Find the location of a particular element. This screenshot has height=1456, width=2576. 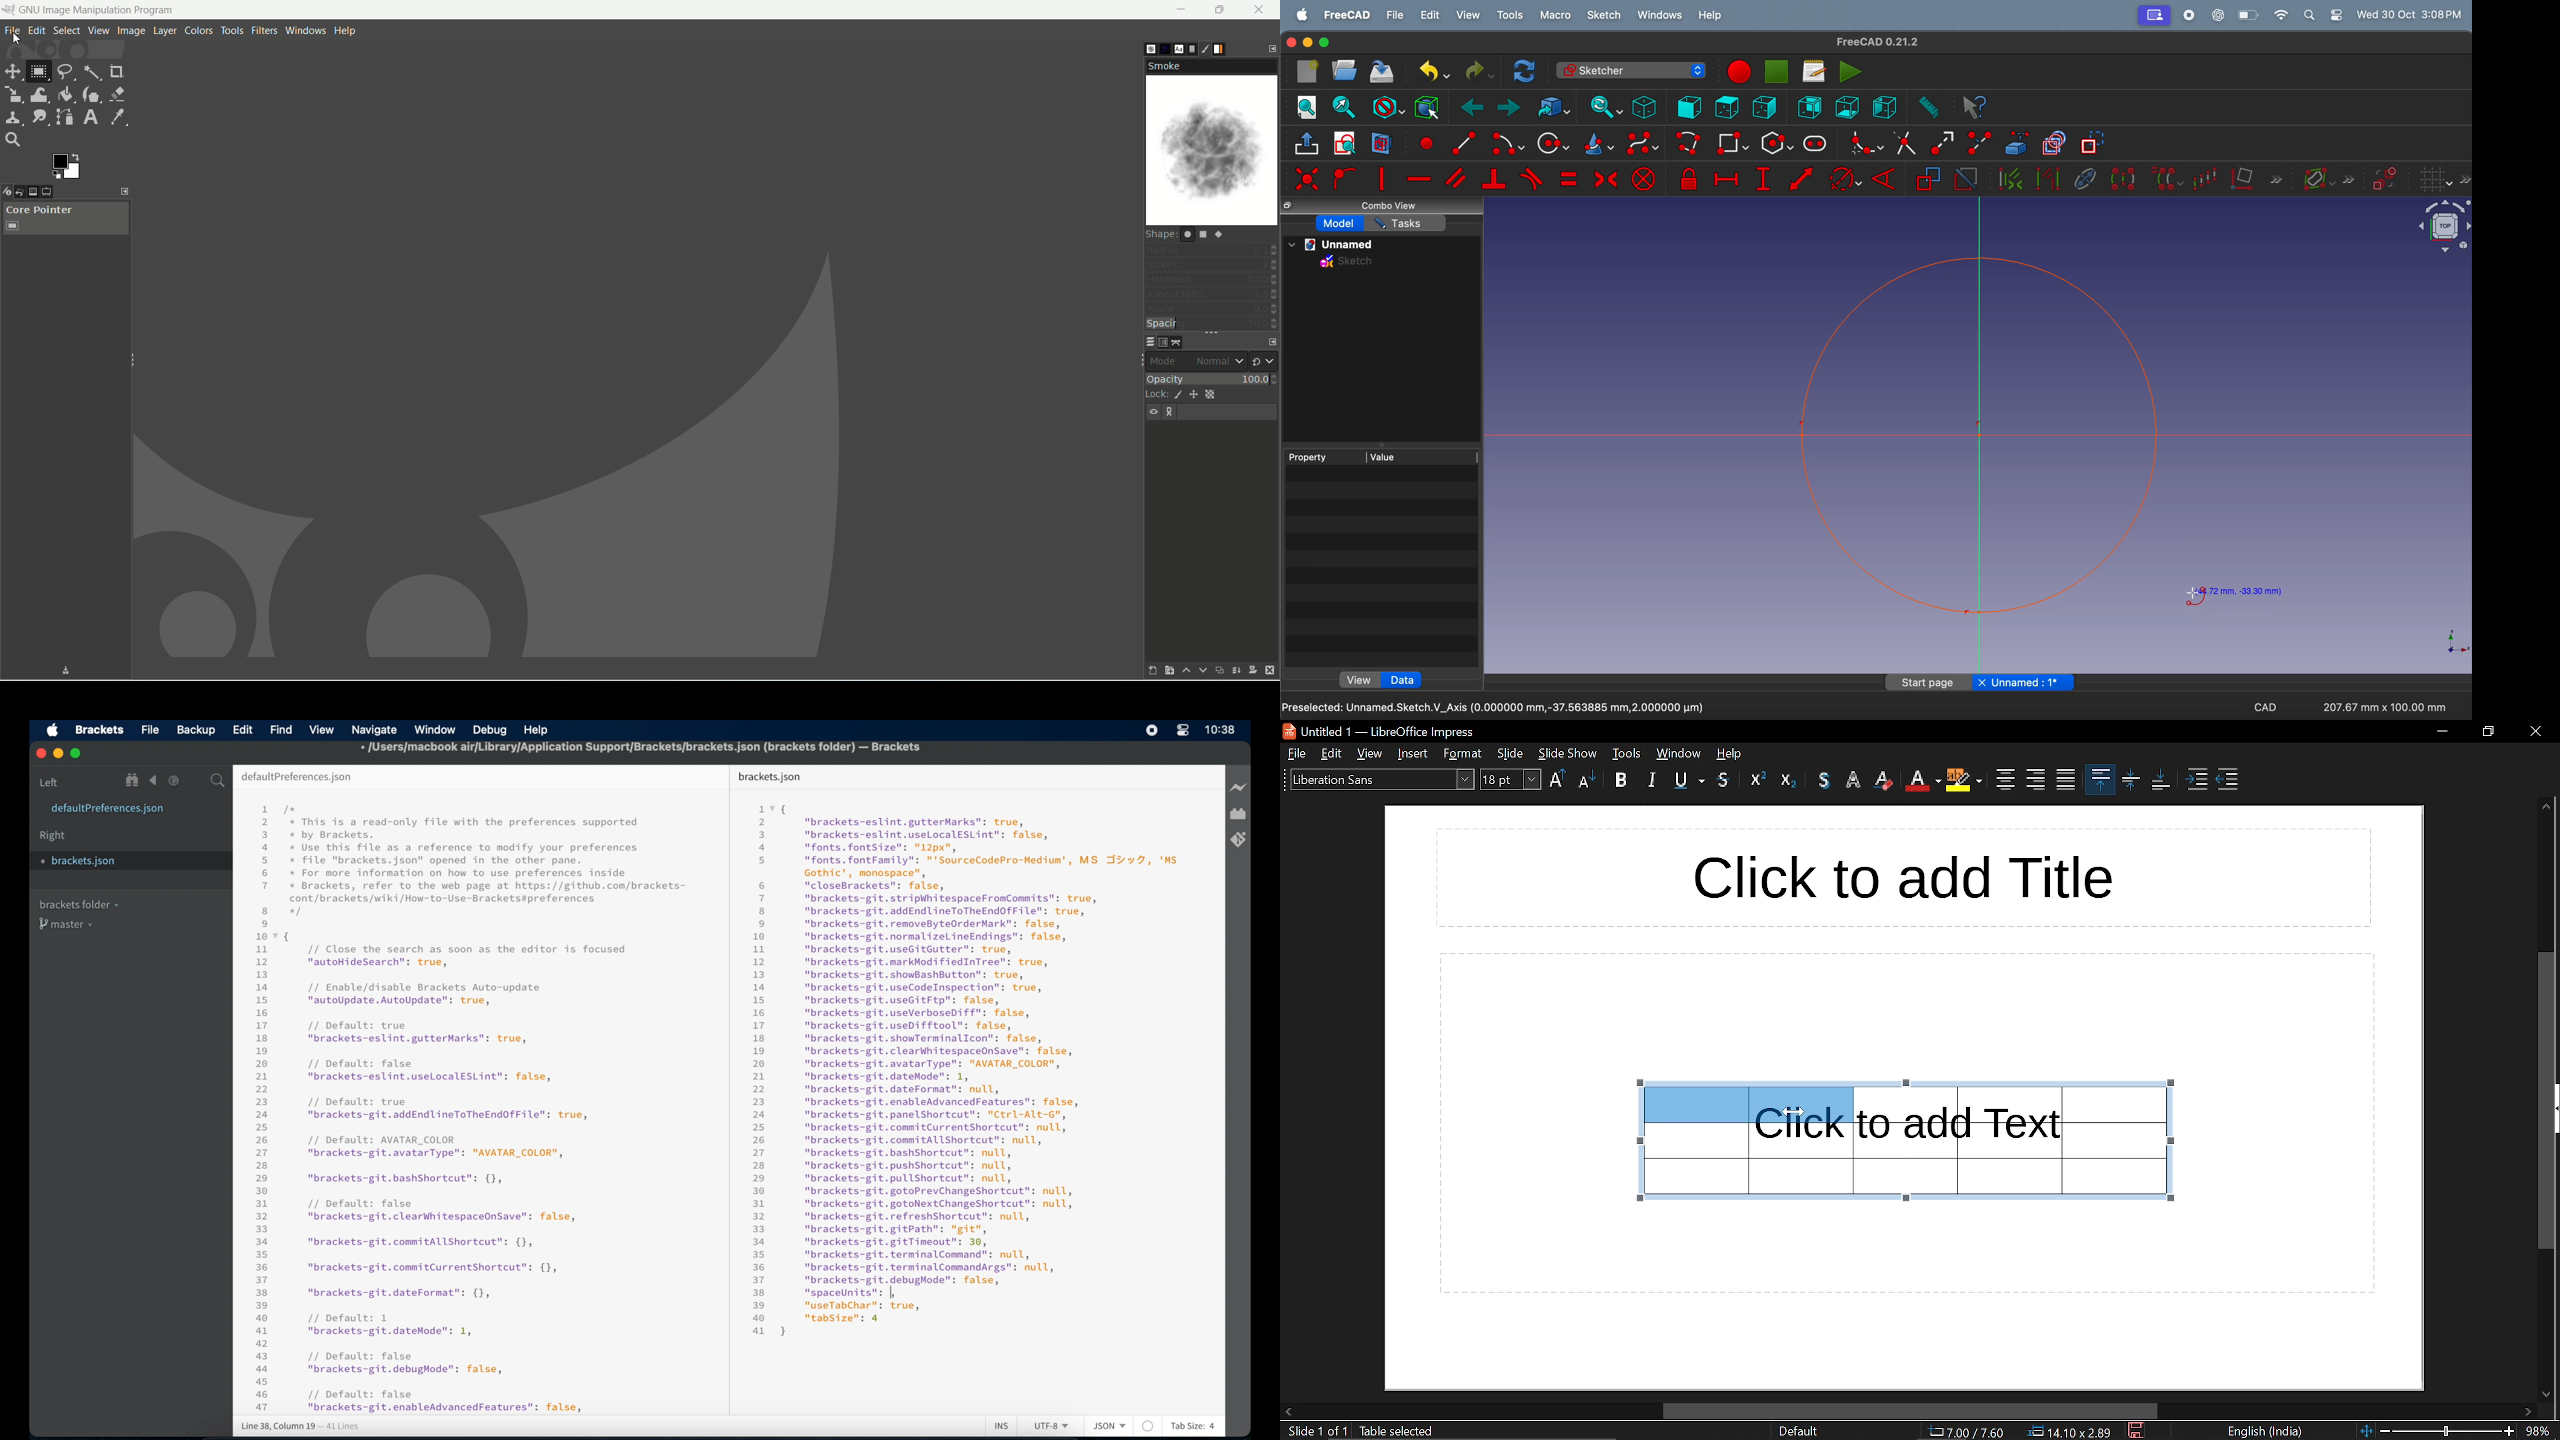

move right is located at coordinates (2530, 1412).